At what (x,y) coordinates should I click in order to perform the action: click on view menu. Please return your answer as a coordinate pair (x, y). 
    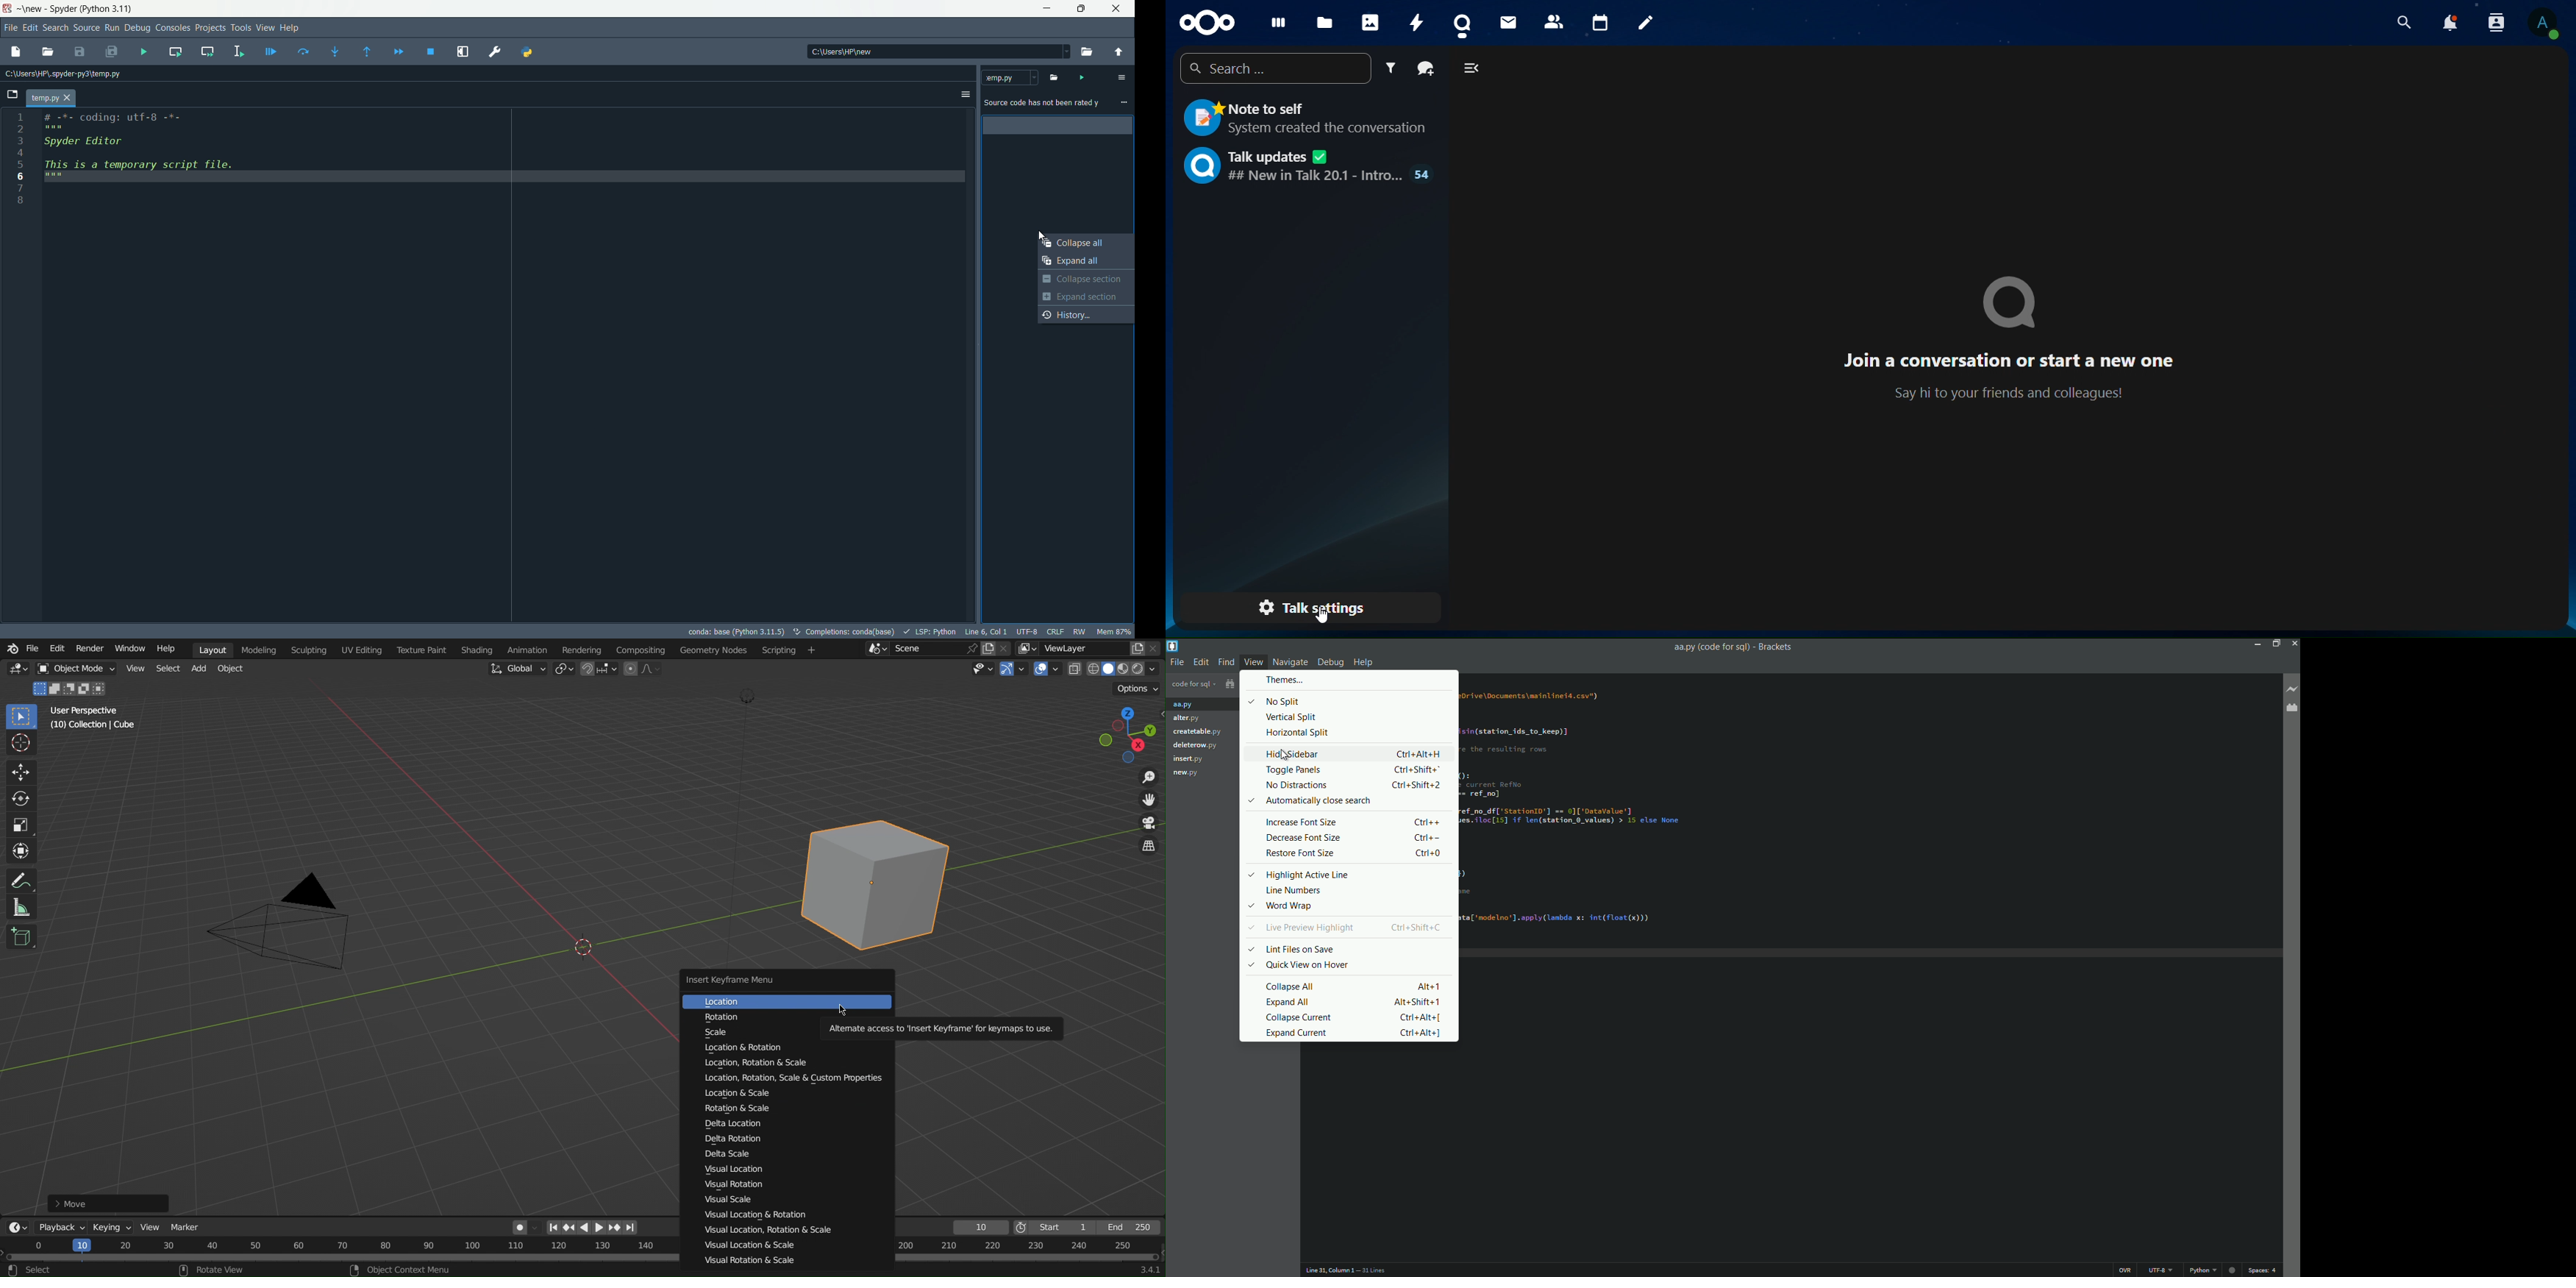
    Looking at the image, I should click on (265, 27).